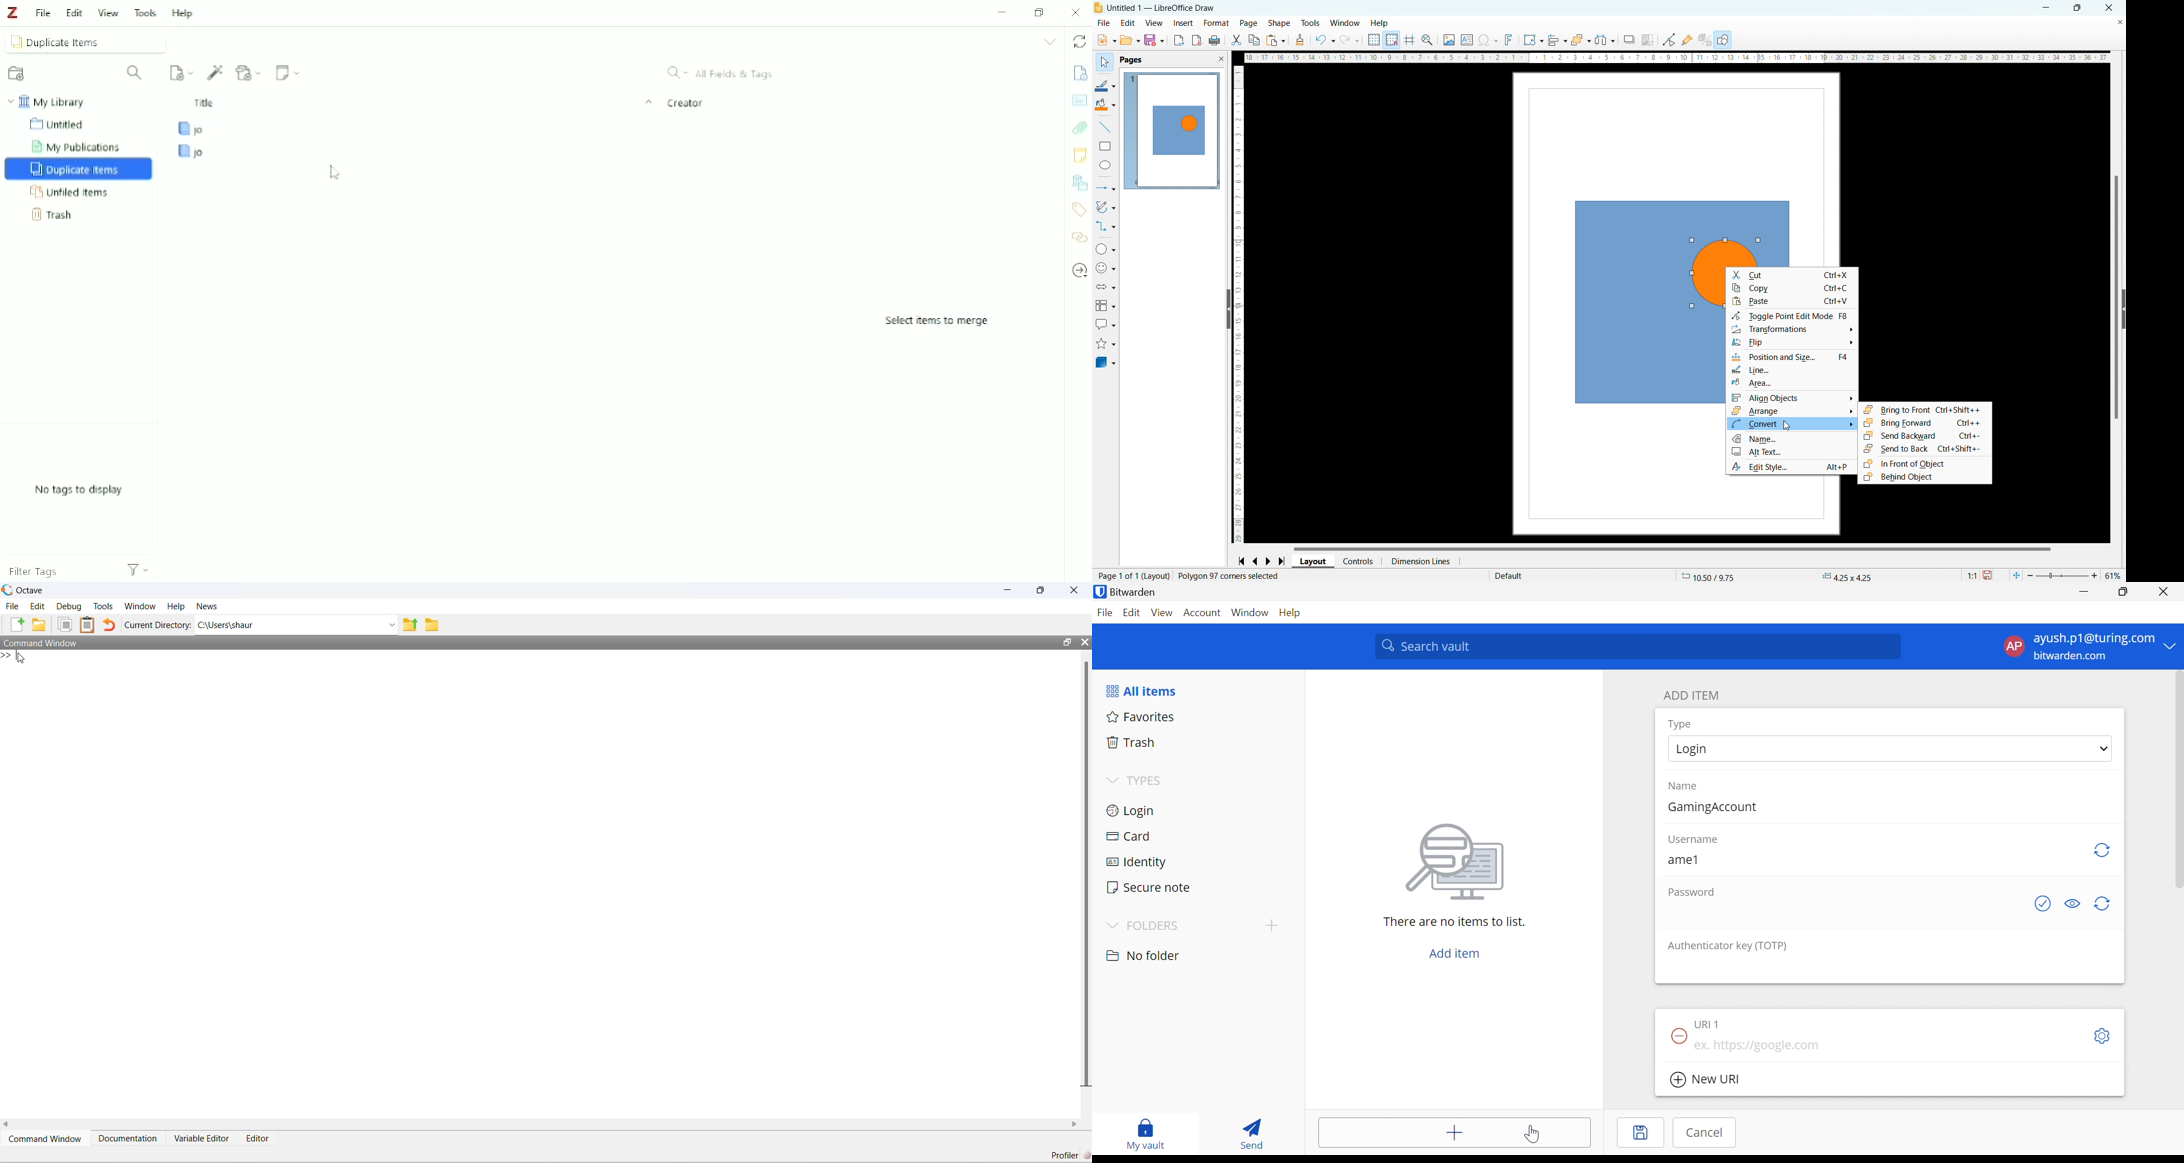 The height and width of the screenshot is (1176, 2184). Describe the element at coordinates (1134, 574) in the screenshot. I see `page 1 of 1 (Layout)` at that location.